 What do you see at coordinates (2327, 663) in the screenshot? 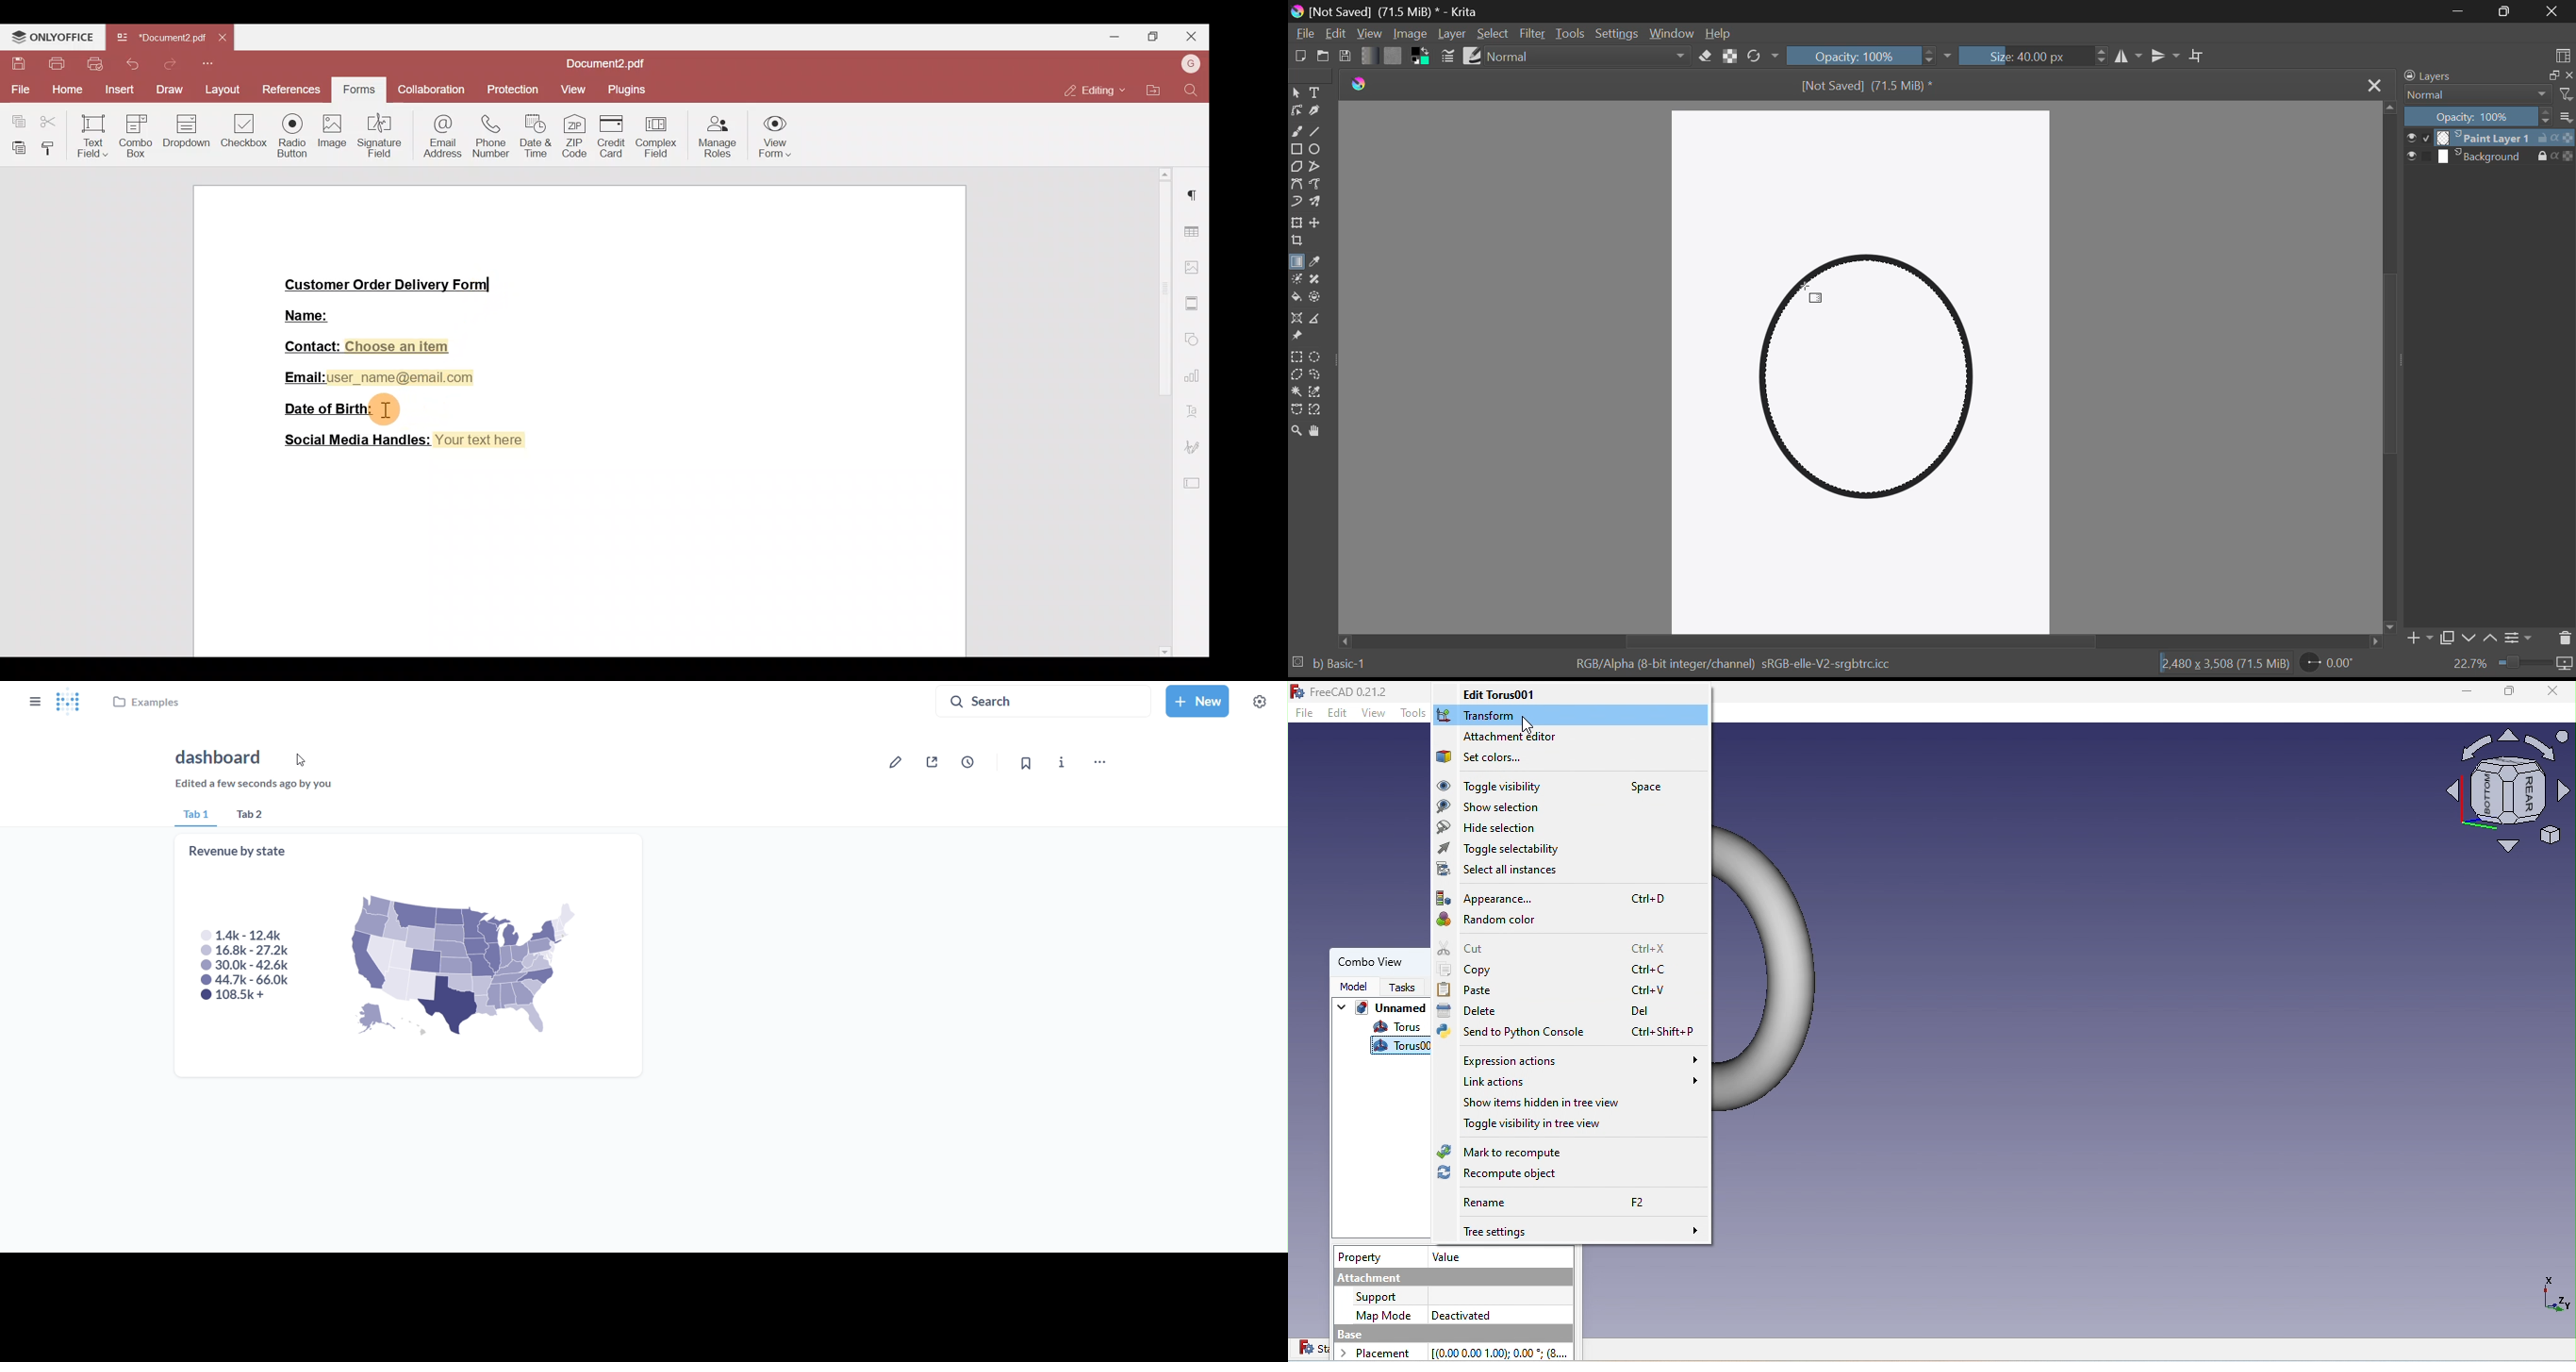
I see `Rotate Page ` at bounding box center [2327, 663].